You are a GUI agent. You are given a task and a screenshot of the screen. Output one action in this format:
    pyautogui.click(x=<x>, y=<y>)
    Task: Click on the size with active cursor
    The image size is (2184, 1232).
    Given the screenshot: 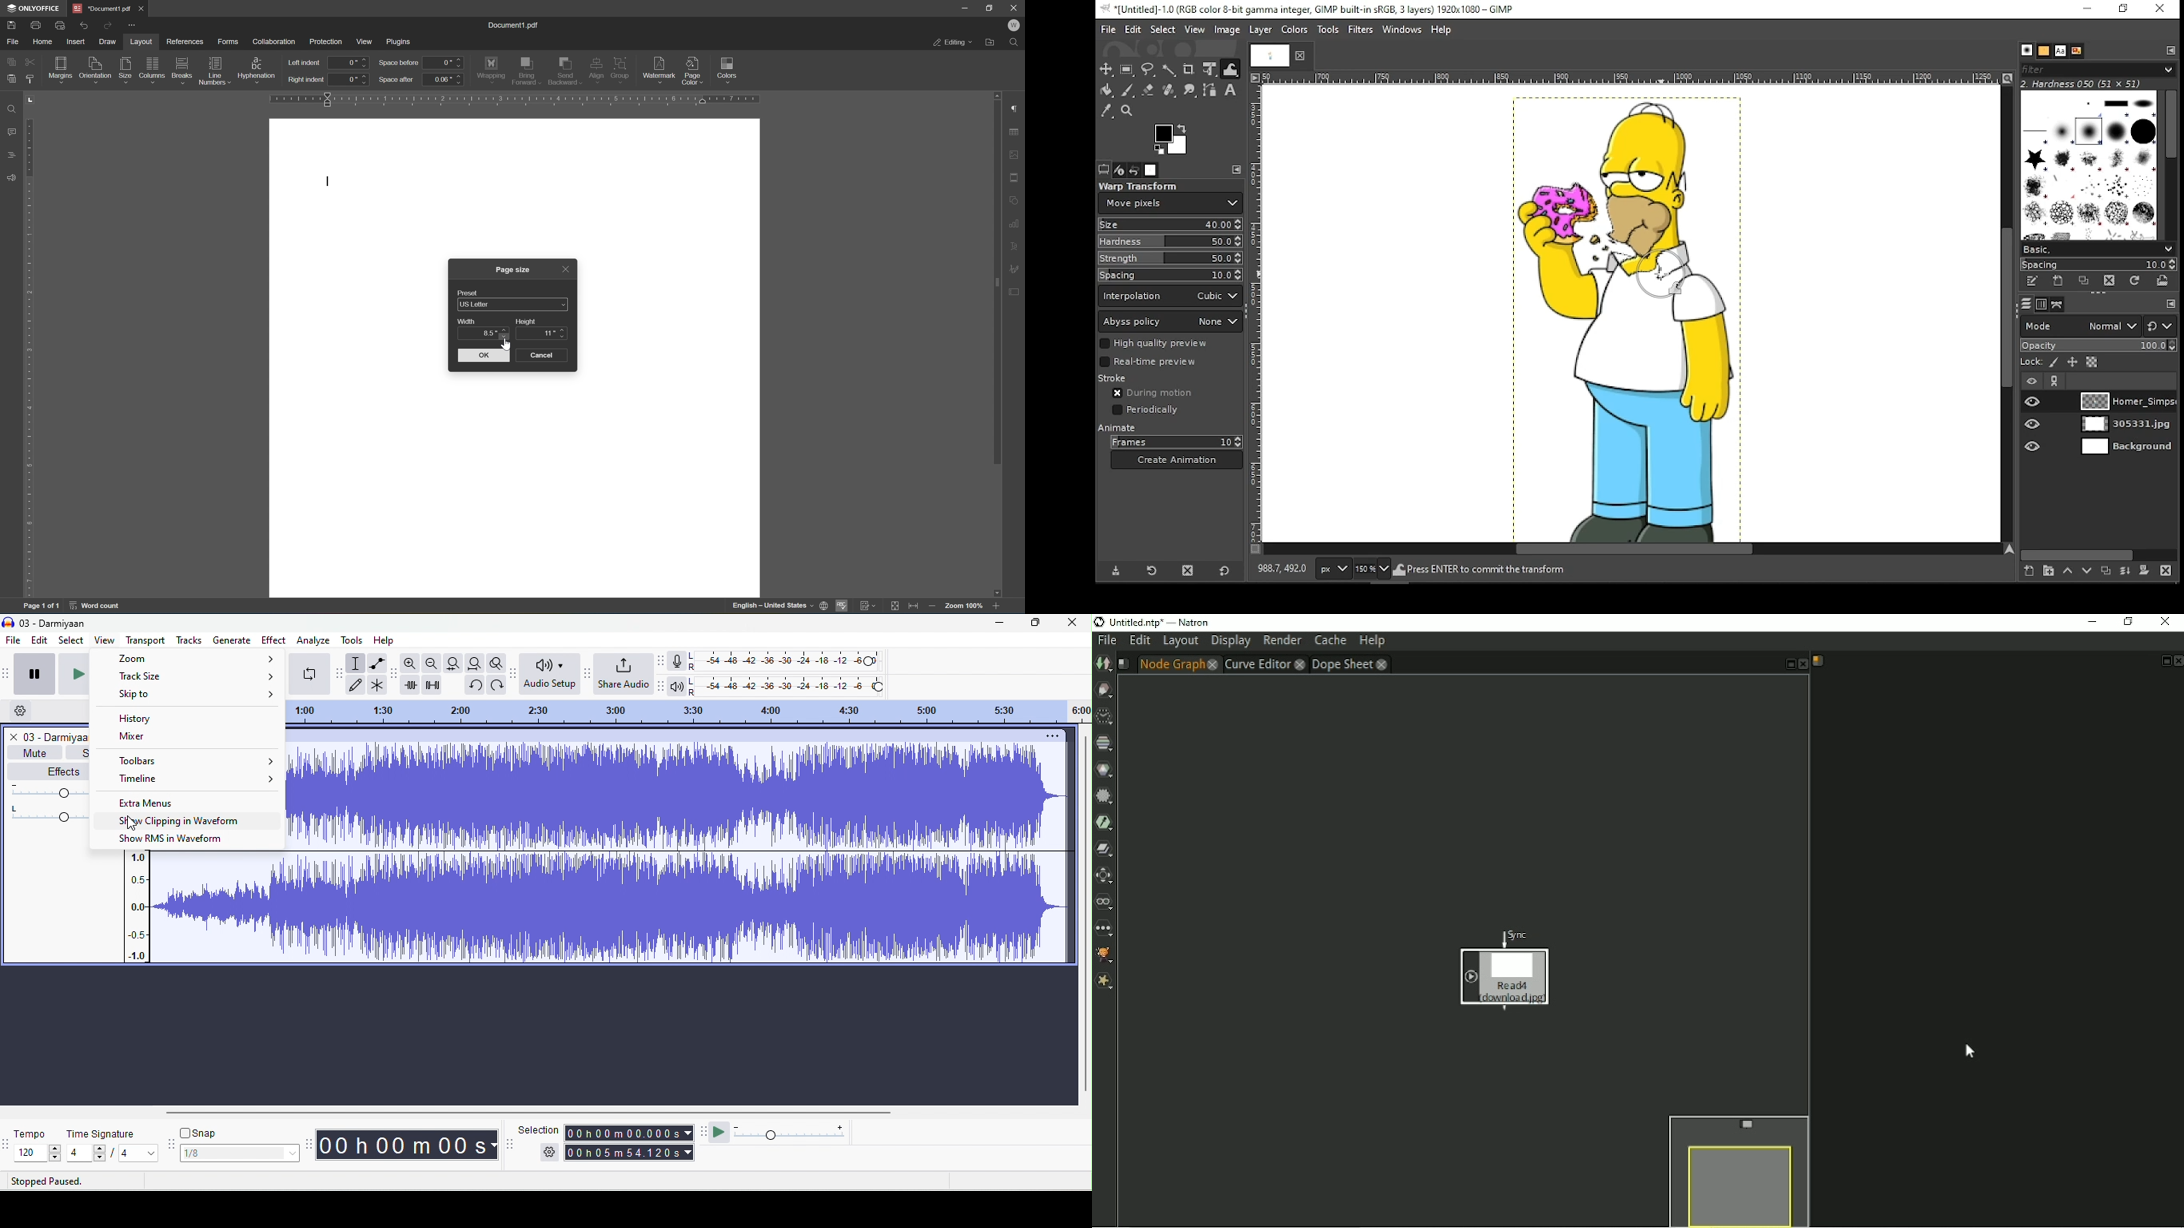 What is the action you would take?
    pyautogui.click(x=124, y=69)
    